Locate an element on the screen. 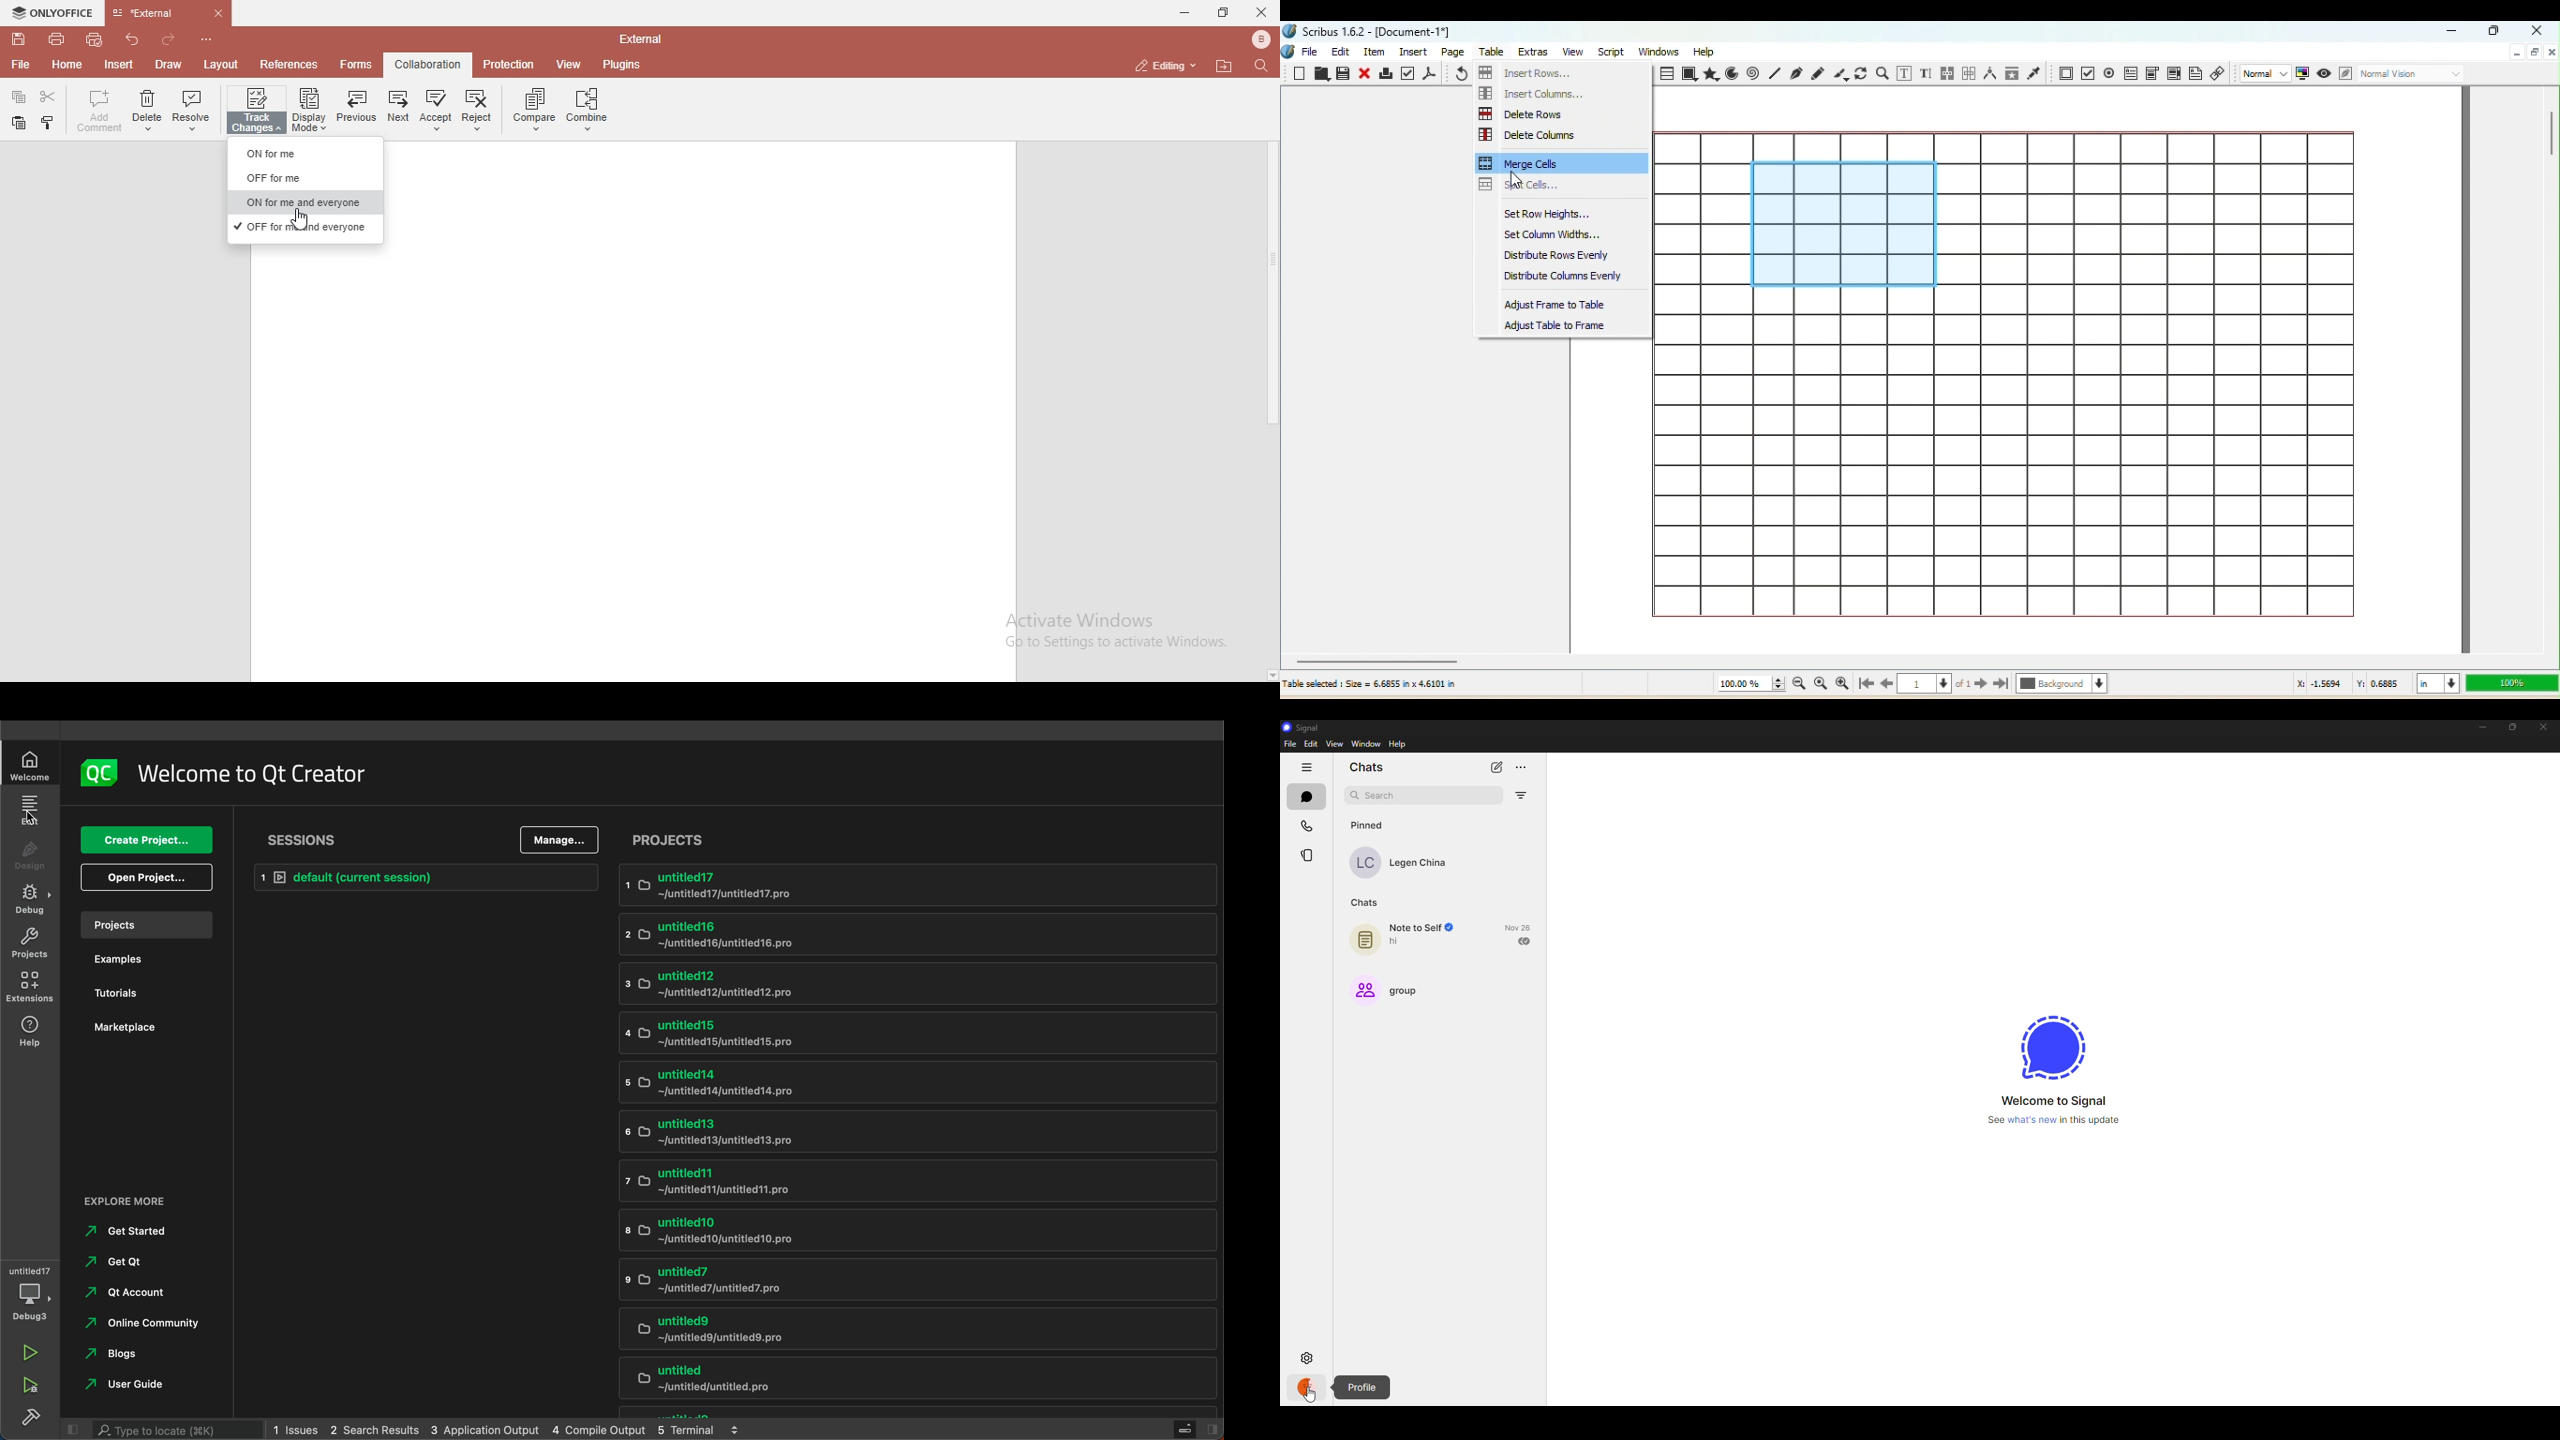  Select the current page is located at coordinates (1935, 686).